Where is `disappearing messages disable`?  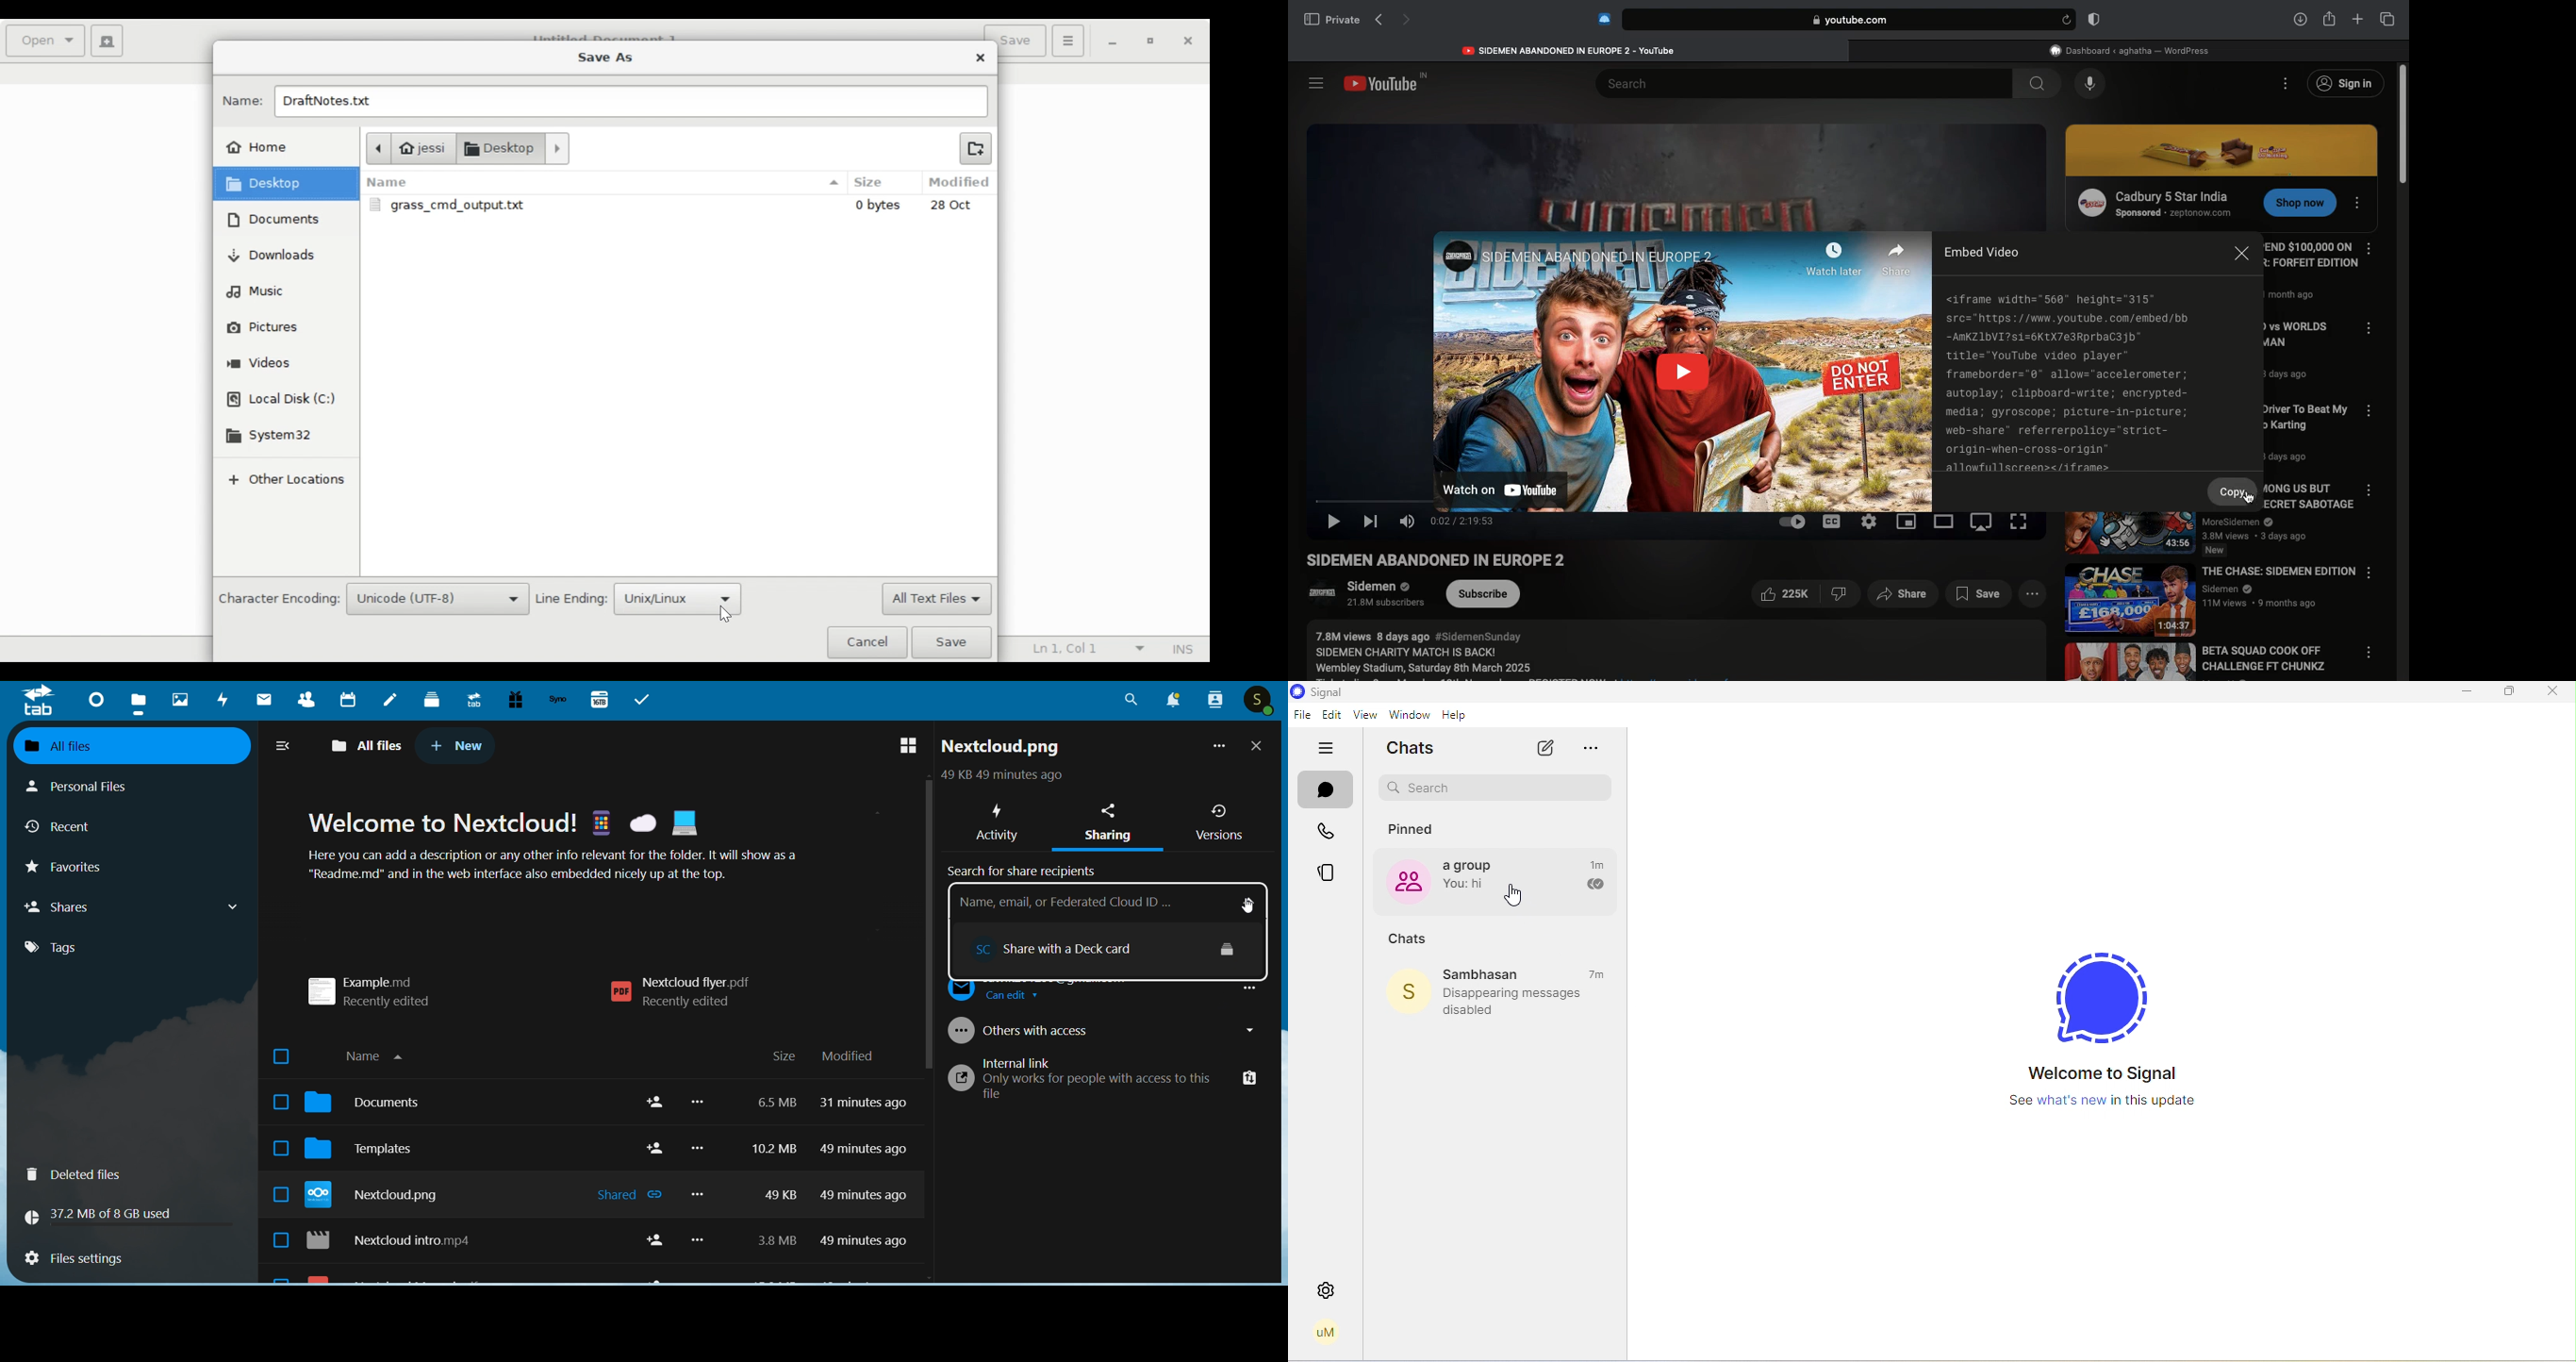
disappearing messages disable is located at coordinates (1522, 1002).